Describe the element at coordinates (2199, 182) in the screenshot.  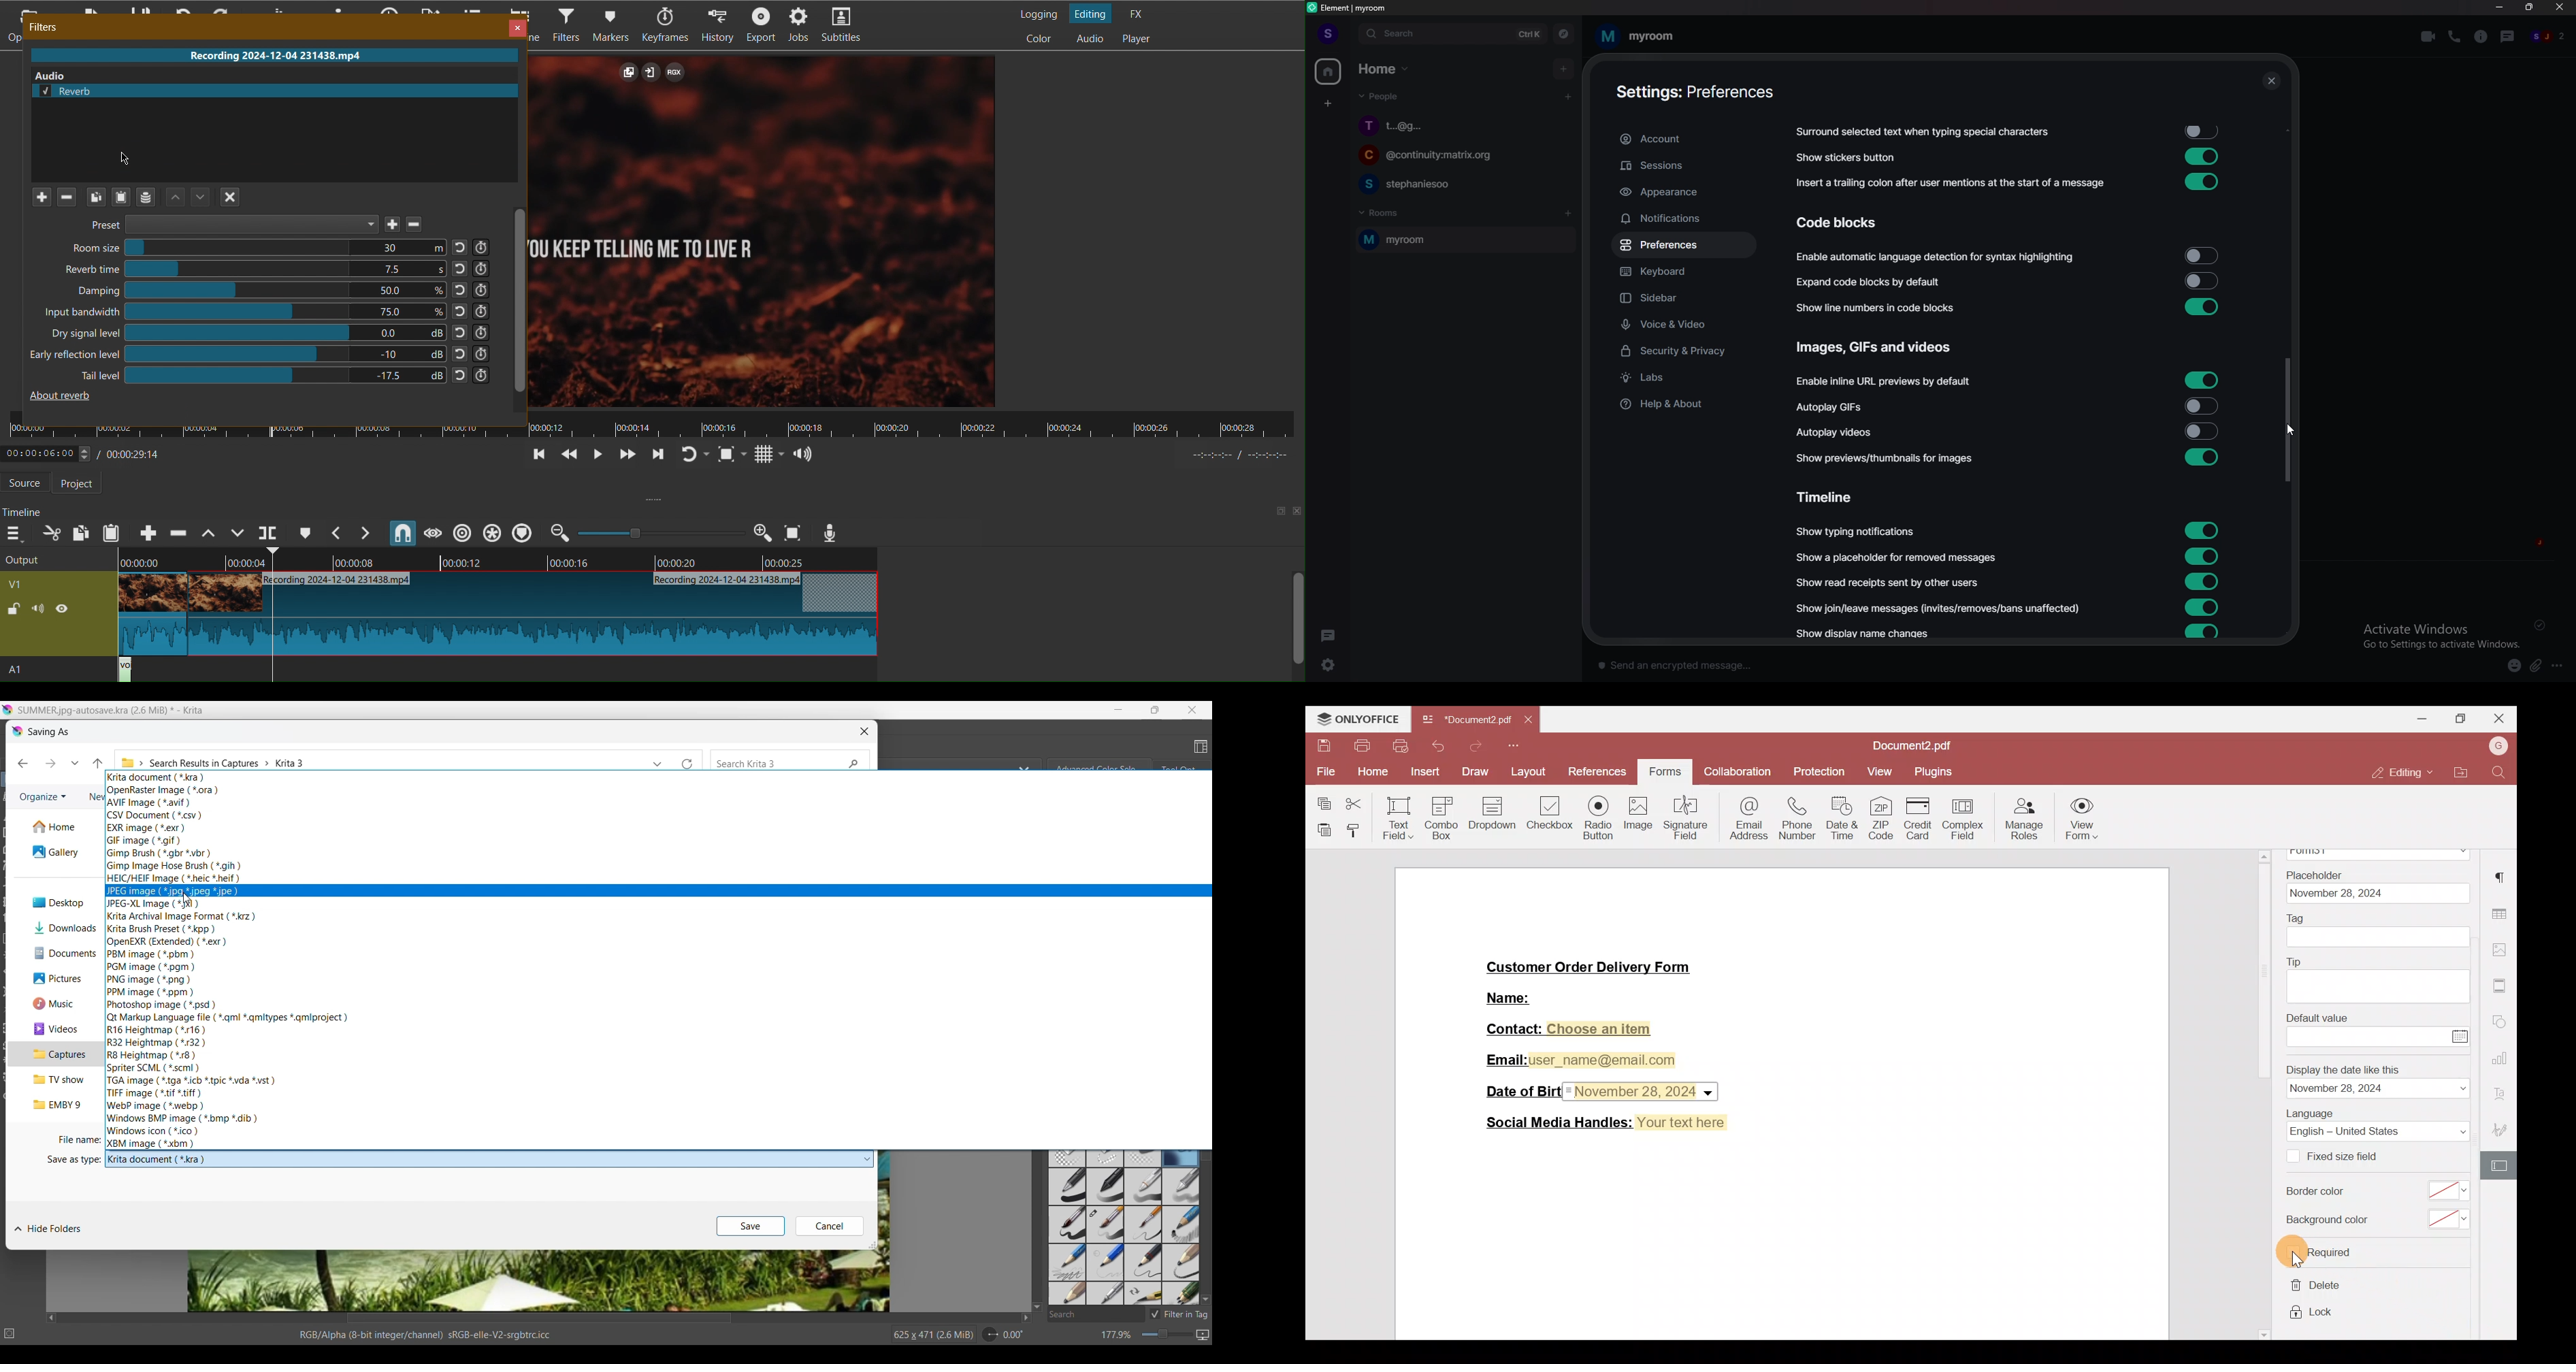
I see `toggle` at that location.